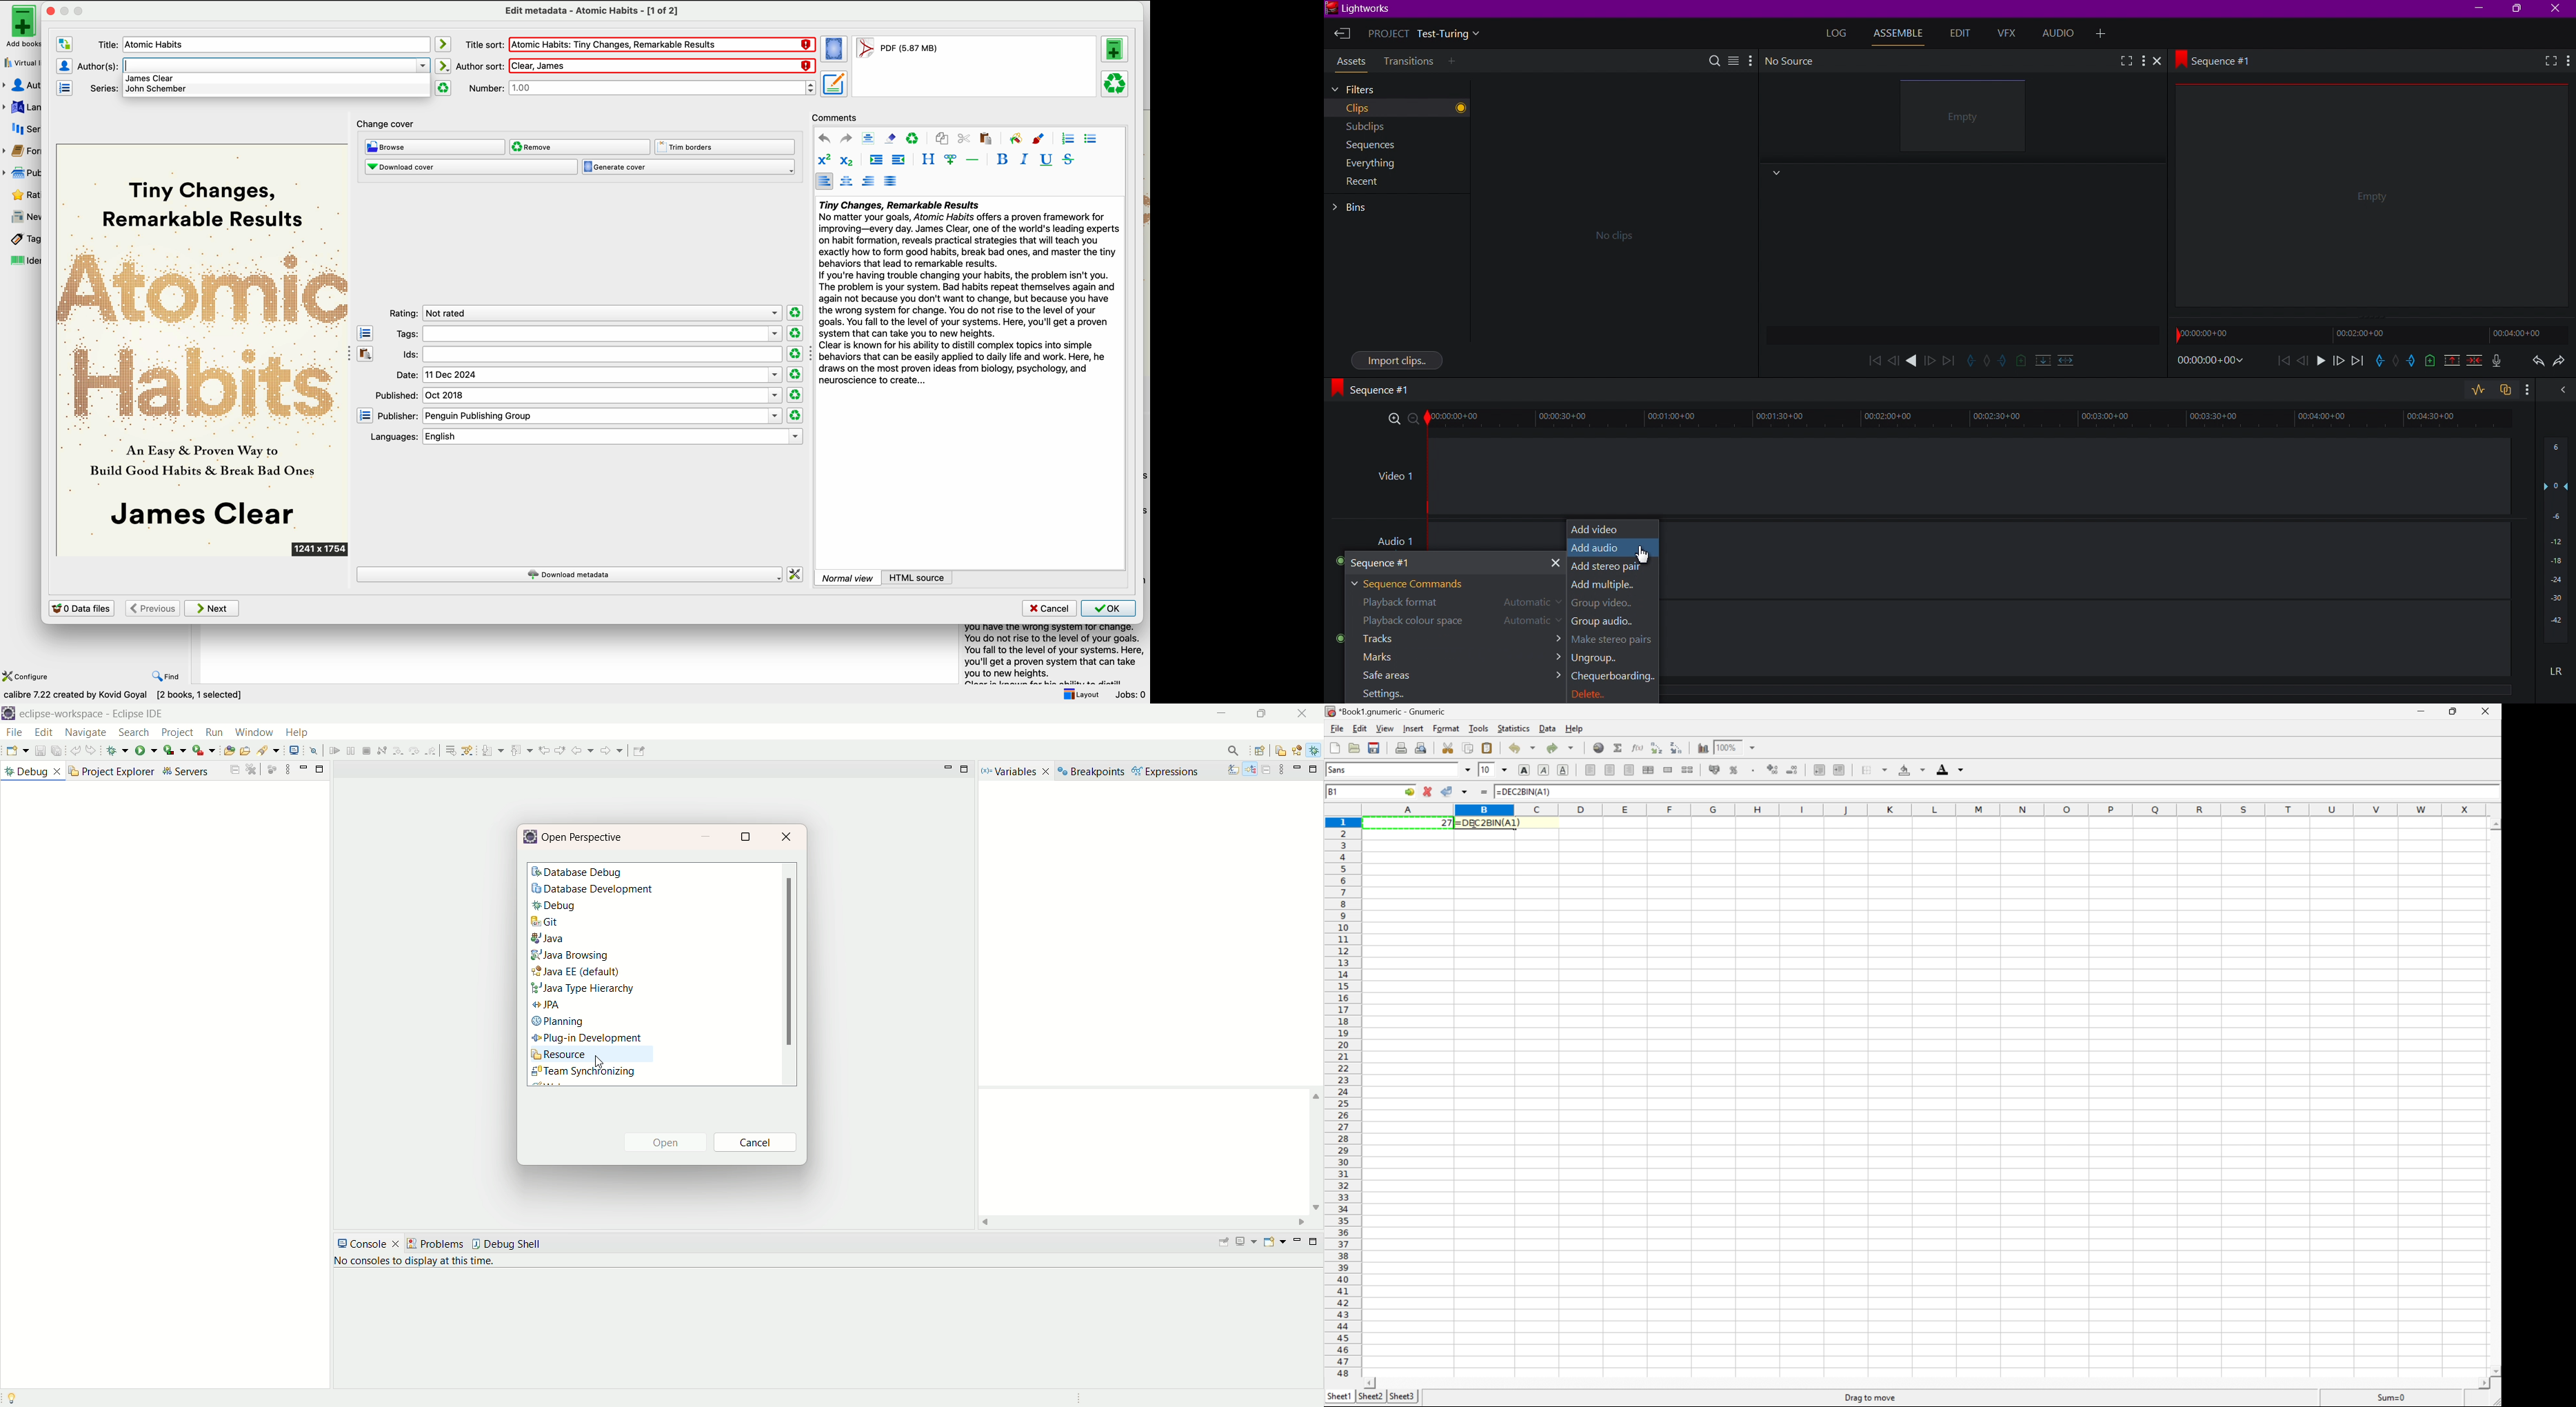 This screenshot has width=2576, height=1428. I want to click on VFX, so click(2010, 34).